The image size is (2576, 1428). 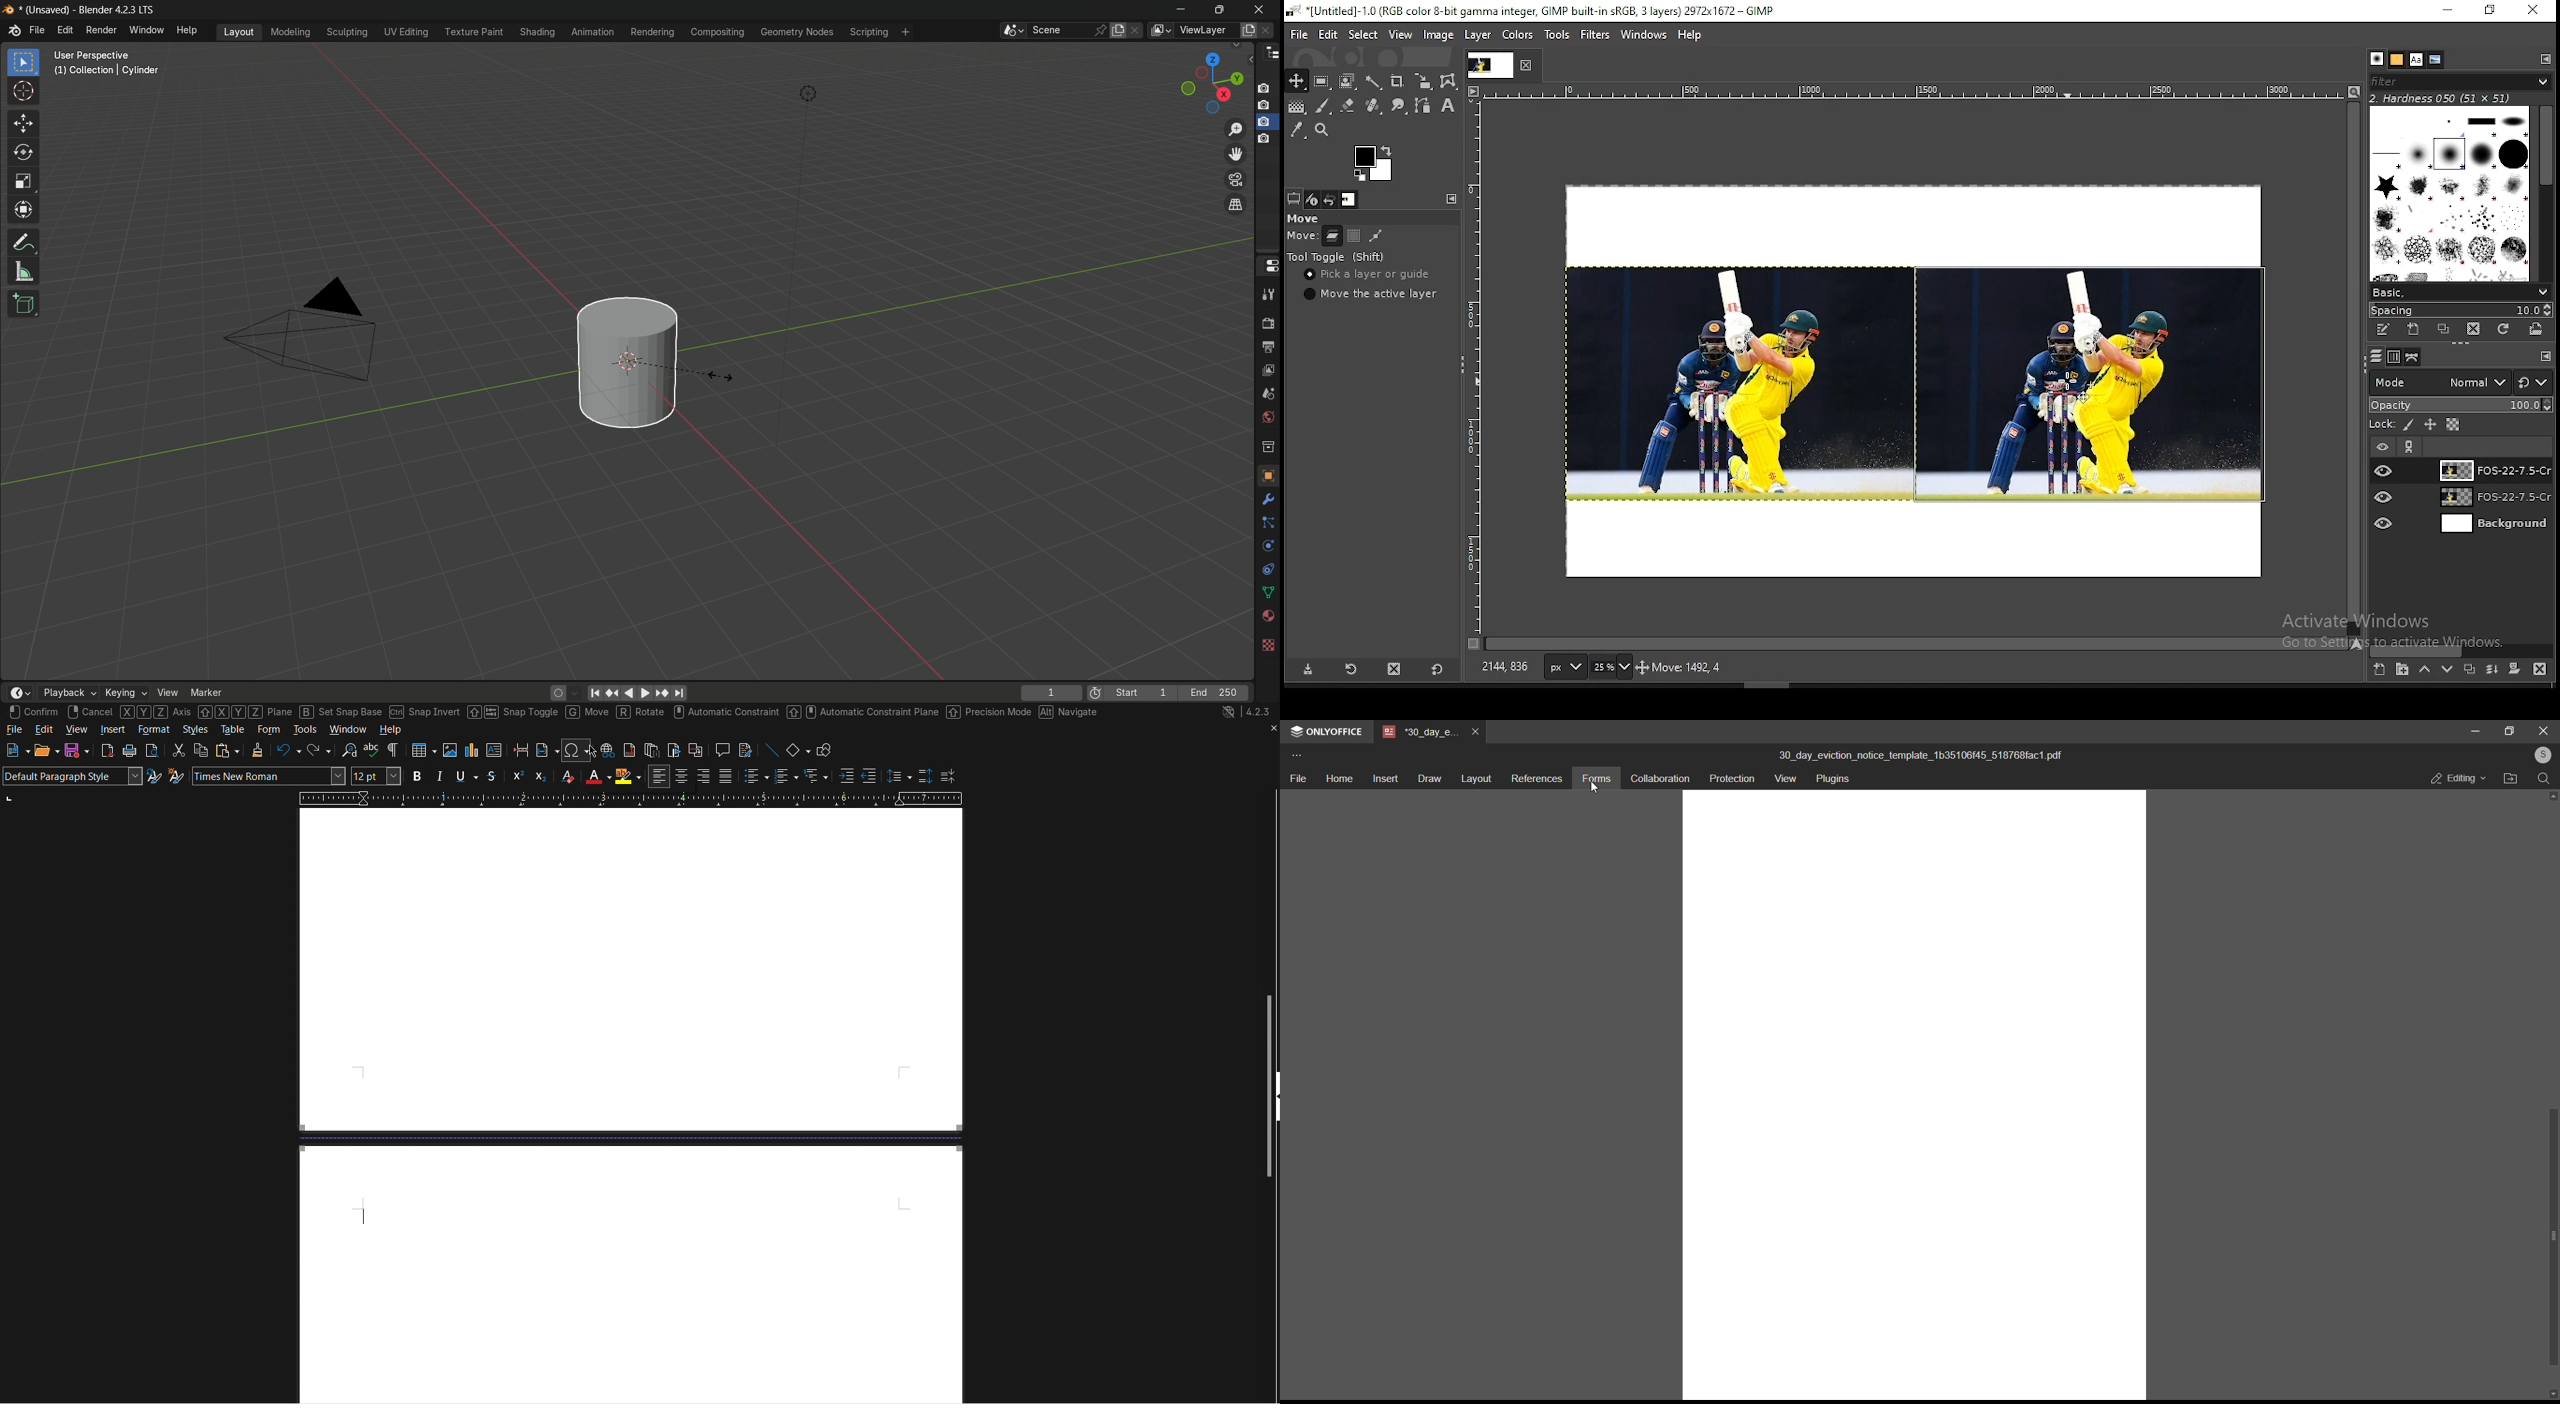 What do you see at coordinates (662, 693) in the screenshot?
I see `jump to keyframe` at bounding box center [662, 693].